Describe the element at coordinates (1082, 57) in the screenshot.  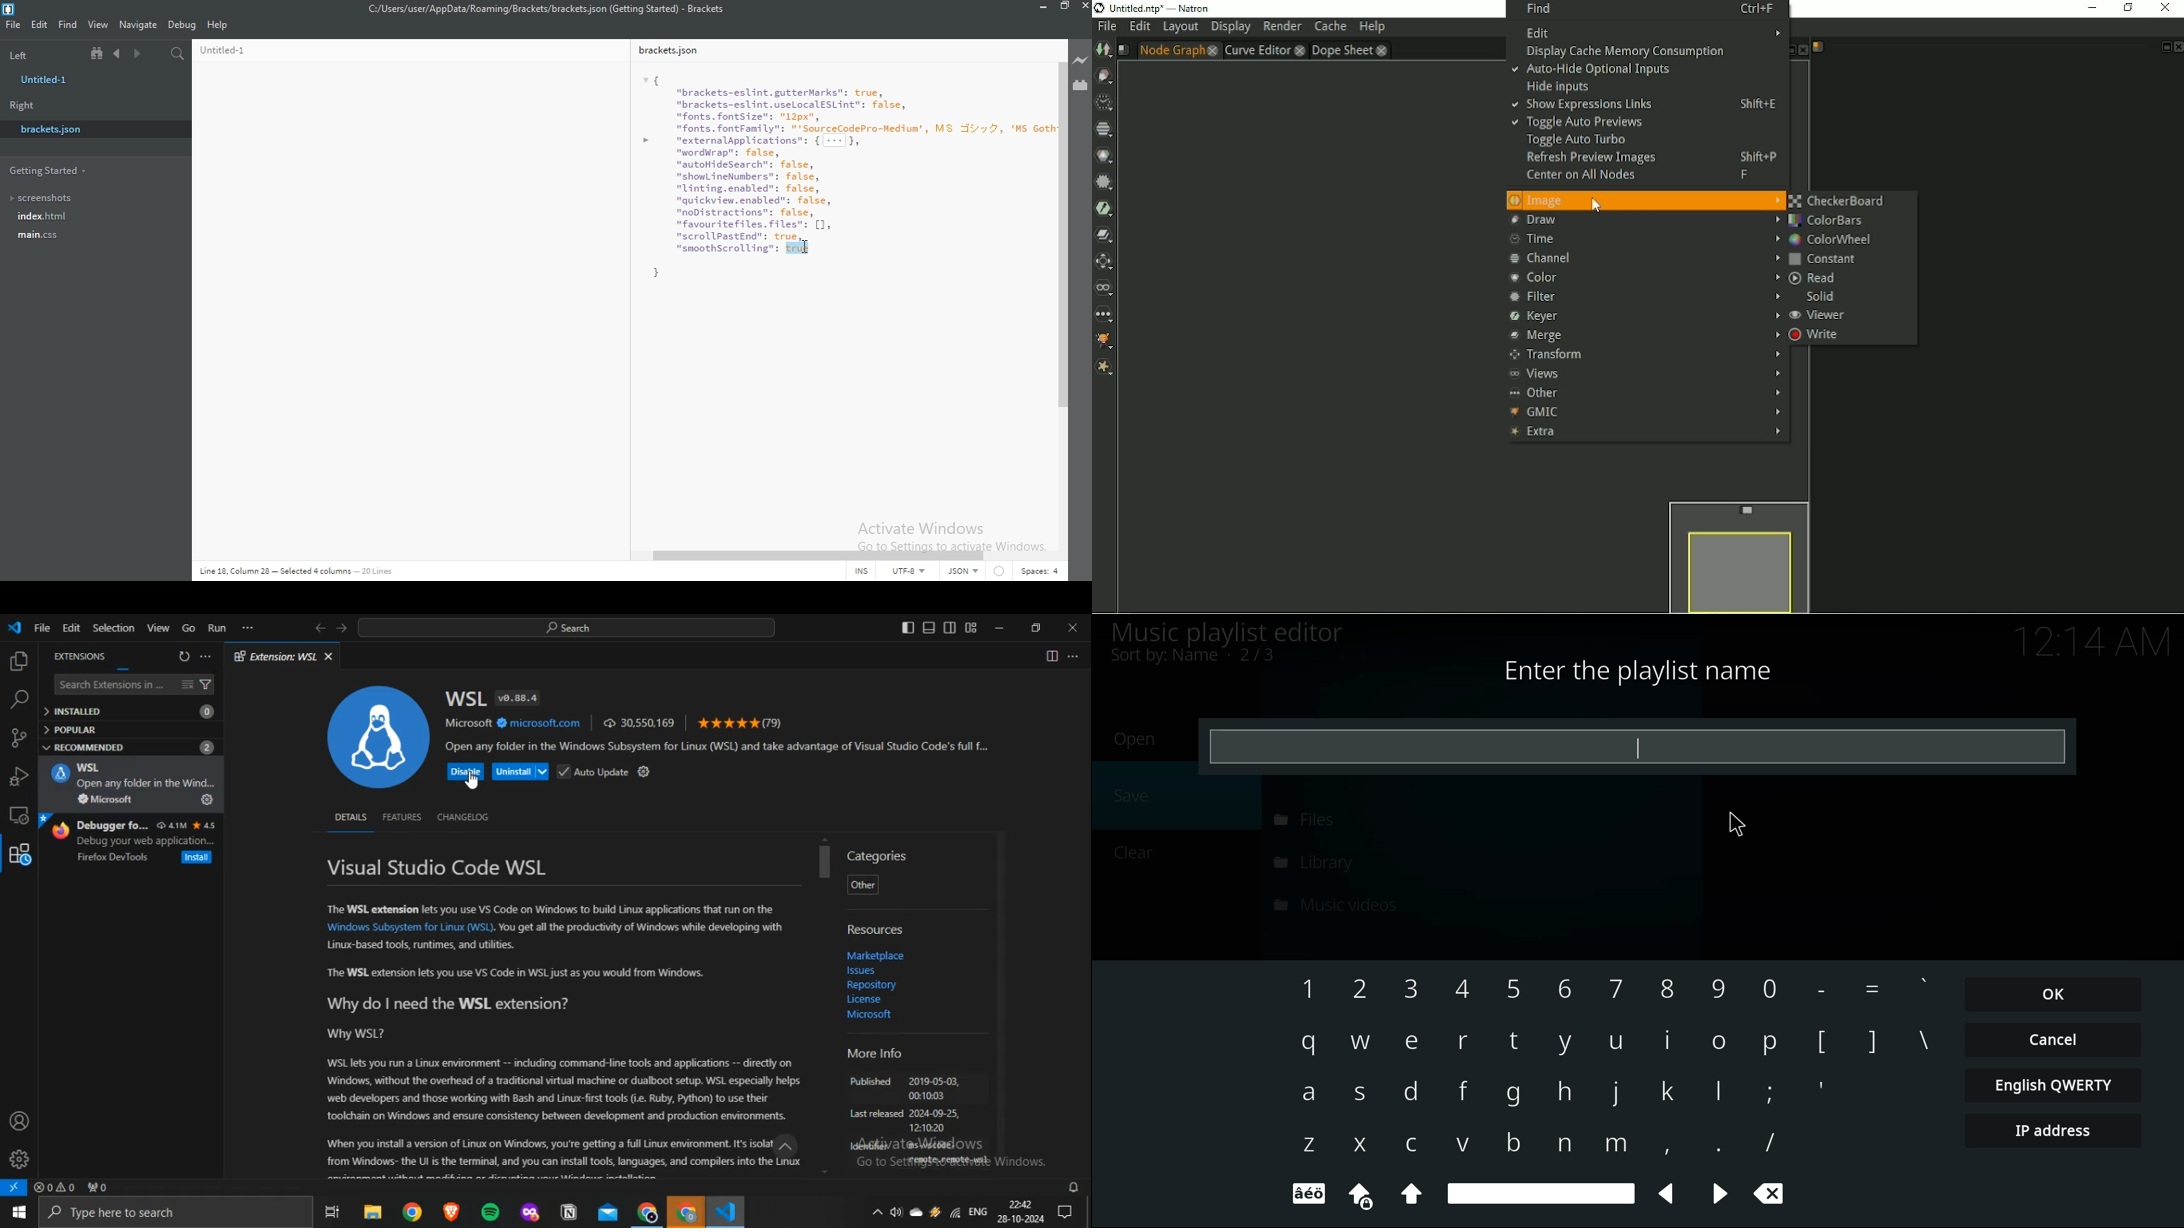
I see `Live preview` at that location.